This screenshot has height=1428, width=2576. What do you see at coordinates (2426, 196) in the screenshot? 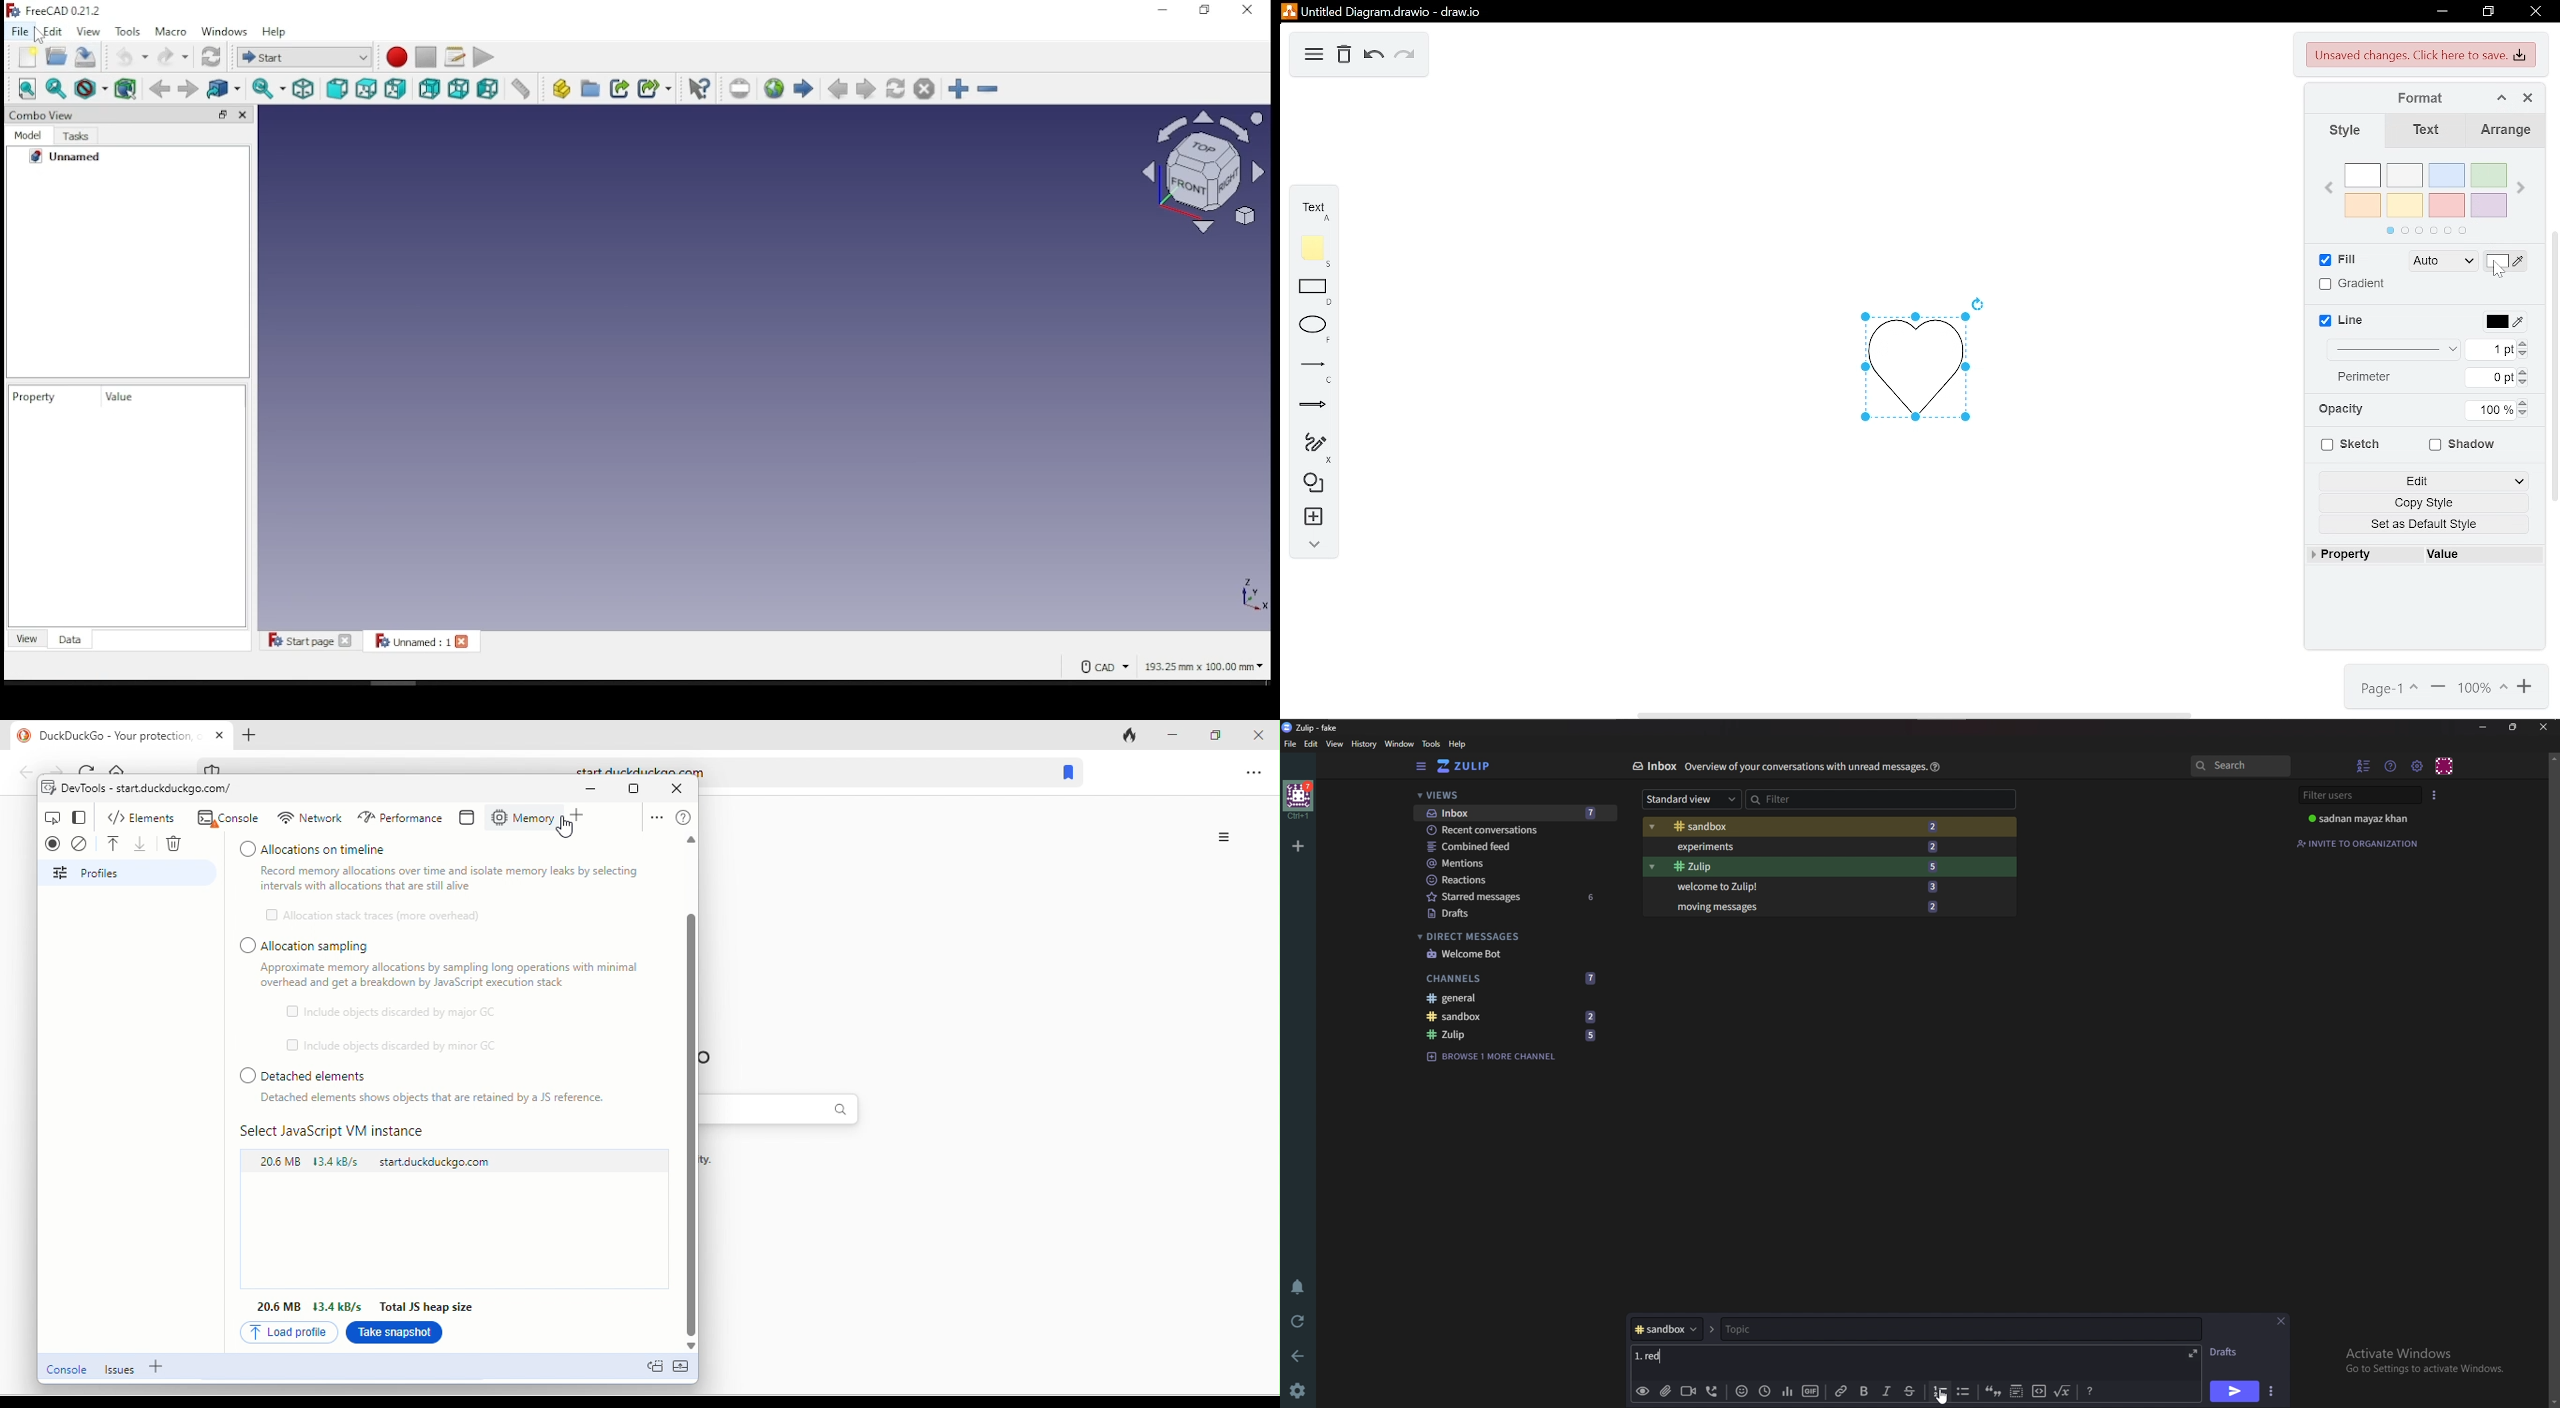
I see `colors` at bounding box center [2426, 196].